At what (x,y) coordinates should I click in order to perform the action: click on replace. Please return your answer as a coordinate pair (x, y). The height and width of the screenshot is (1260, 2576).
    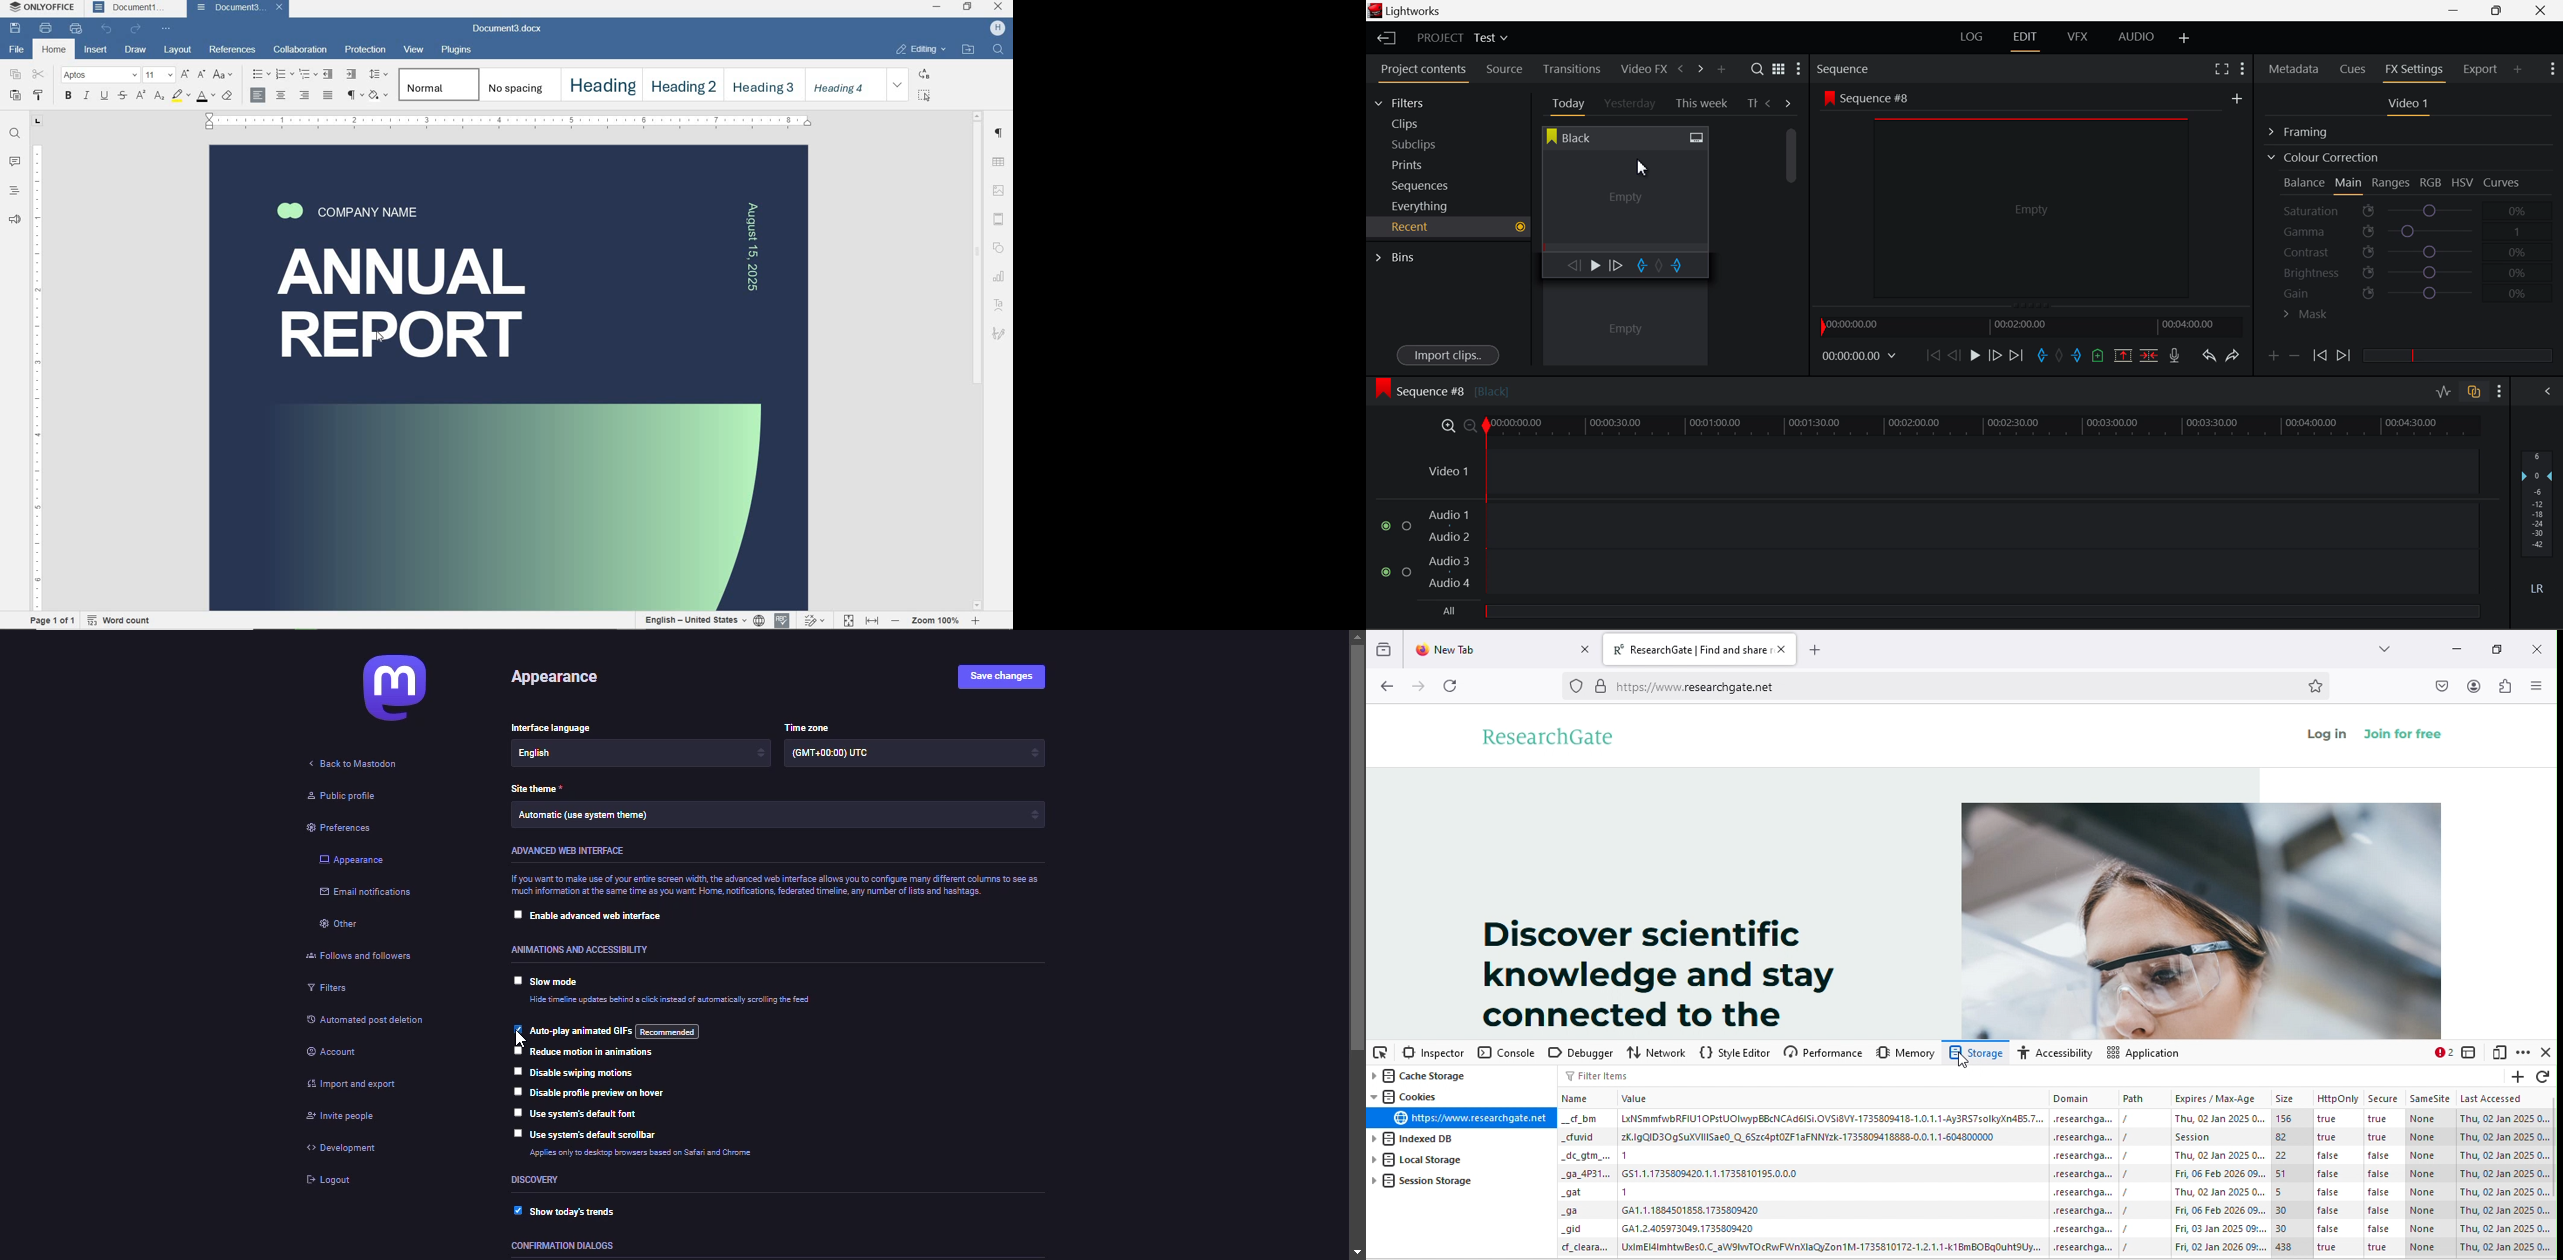
    Looking at the image, I should click on (924, 74).